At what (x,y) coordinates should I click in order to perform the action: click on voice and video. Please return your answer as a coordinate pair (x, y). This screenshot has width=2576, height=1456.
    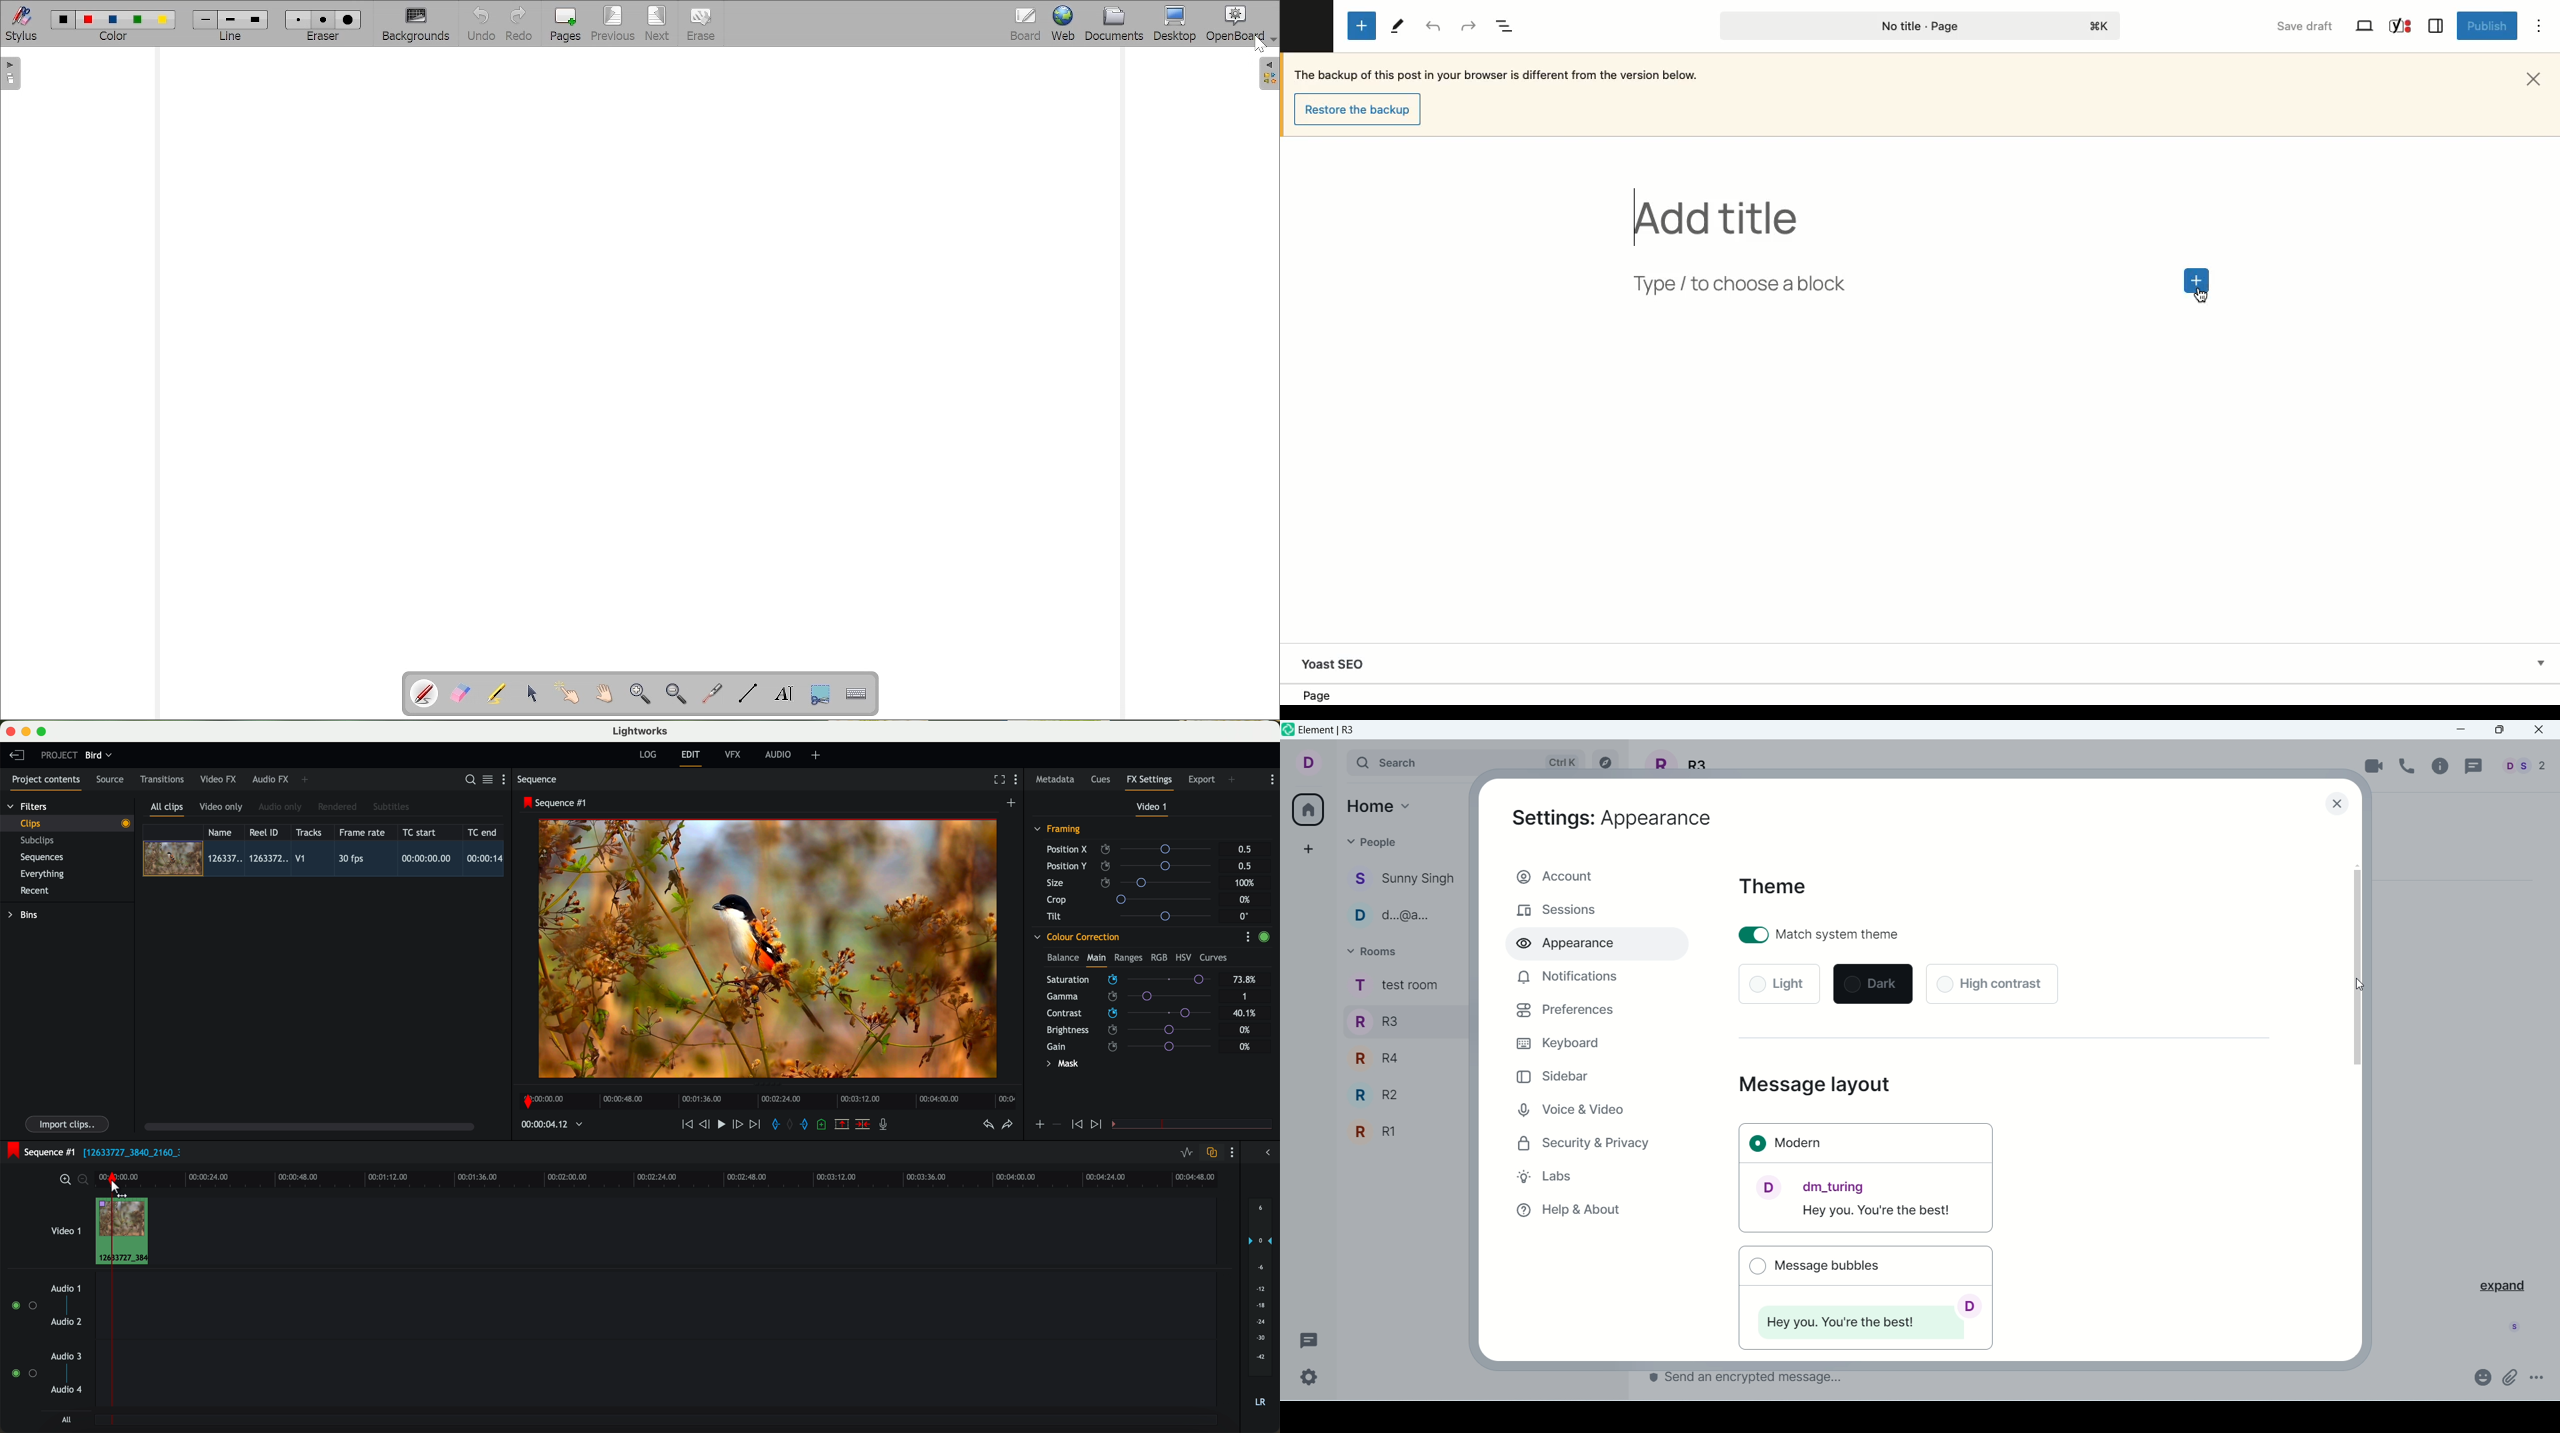
    Looking at the image, I should click on (1569, 1108).